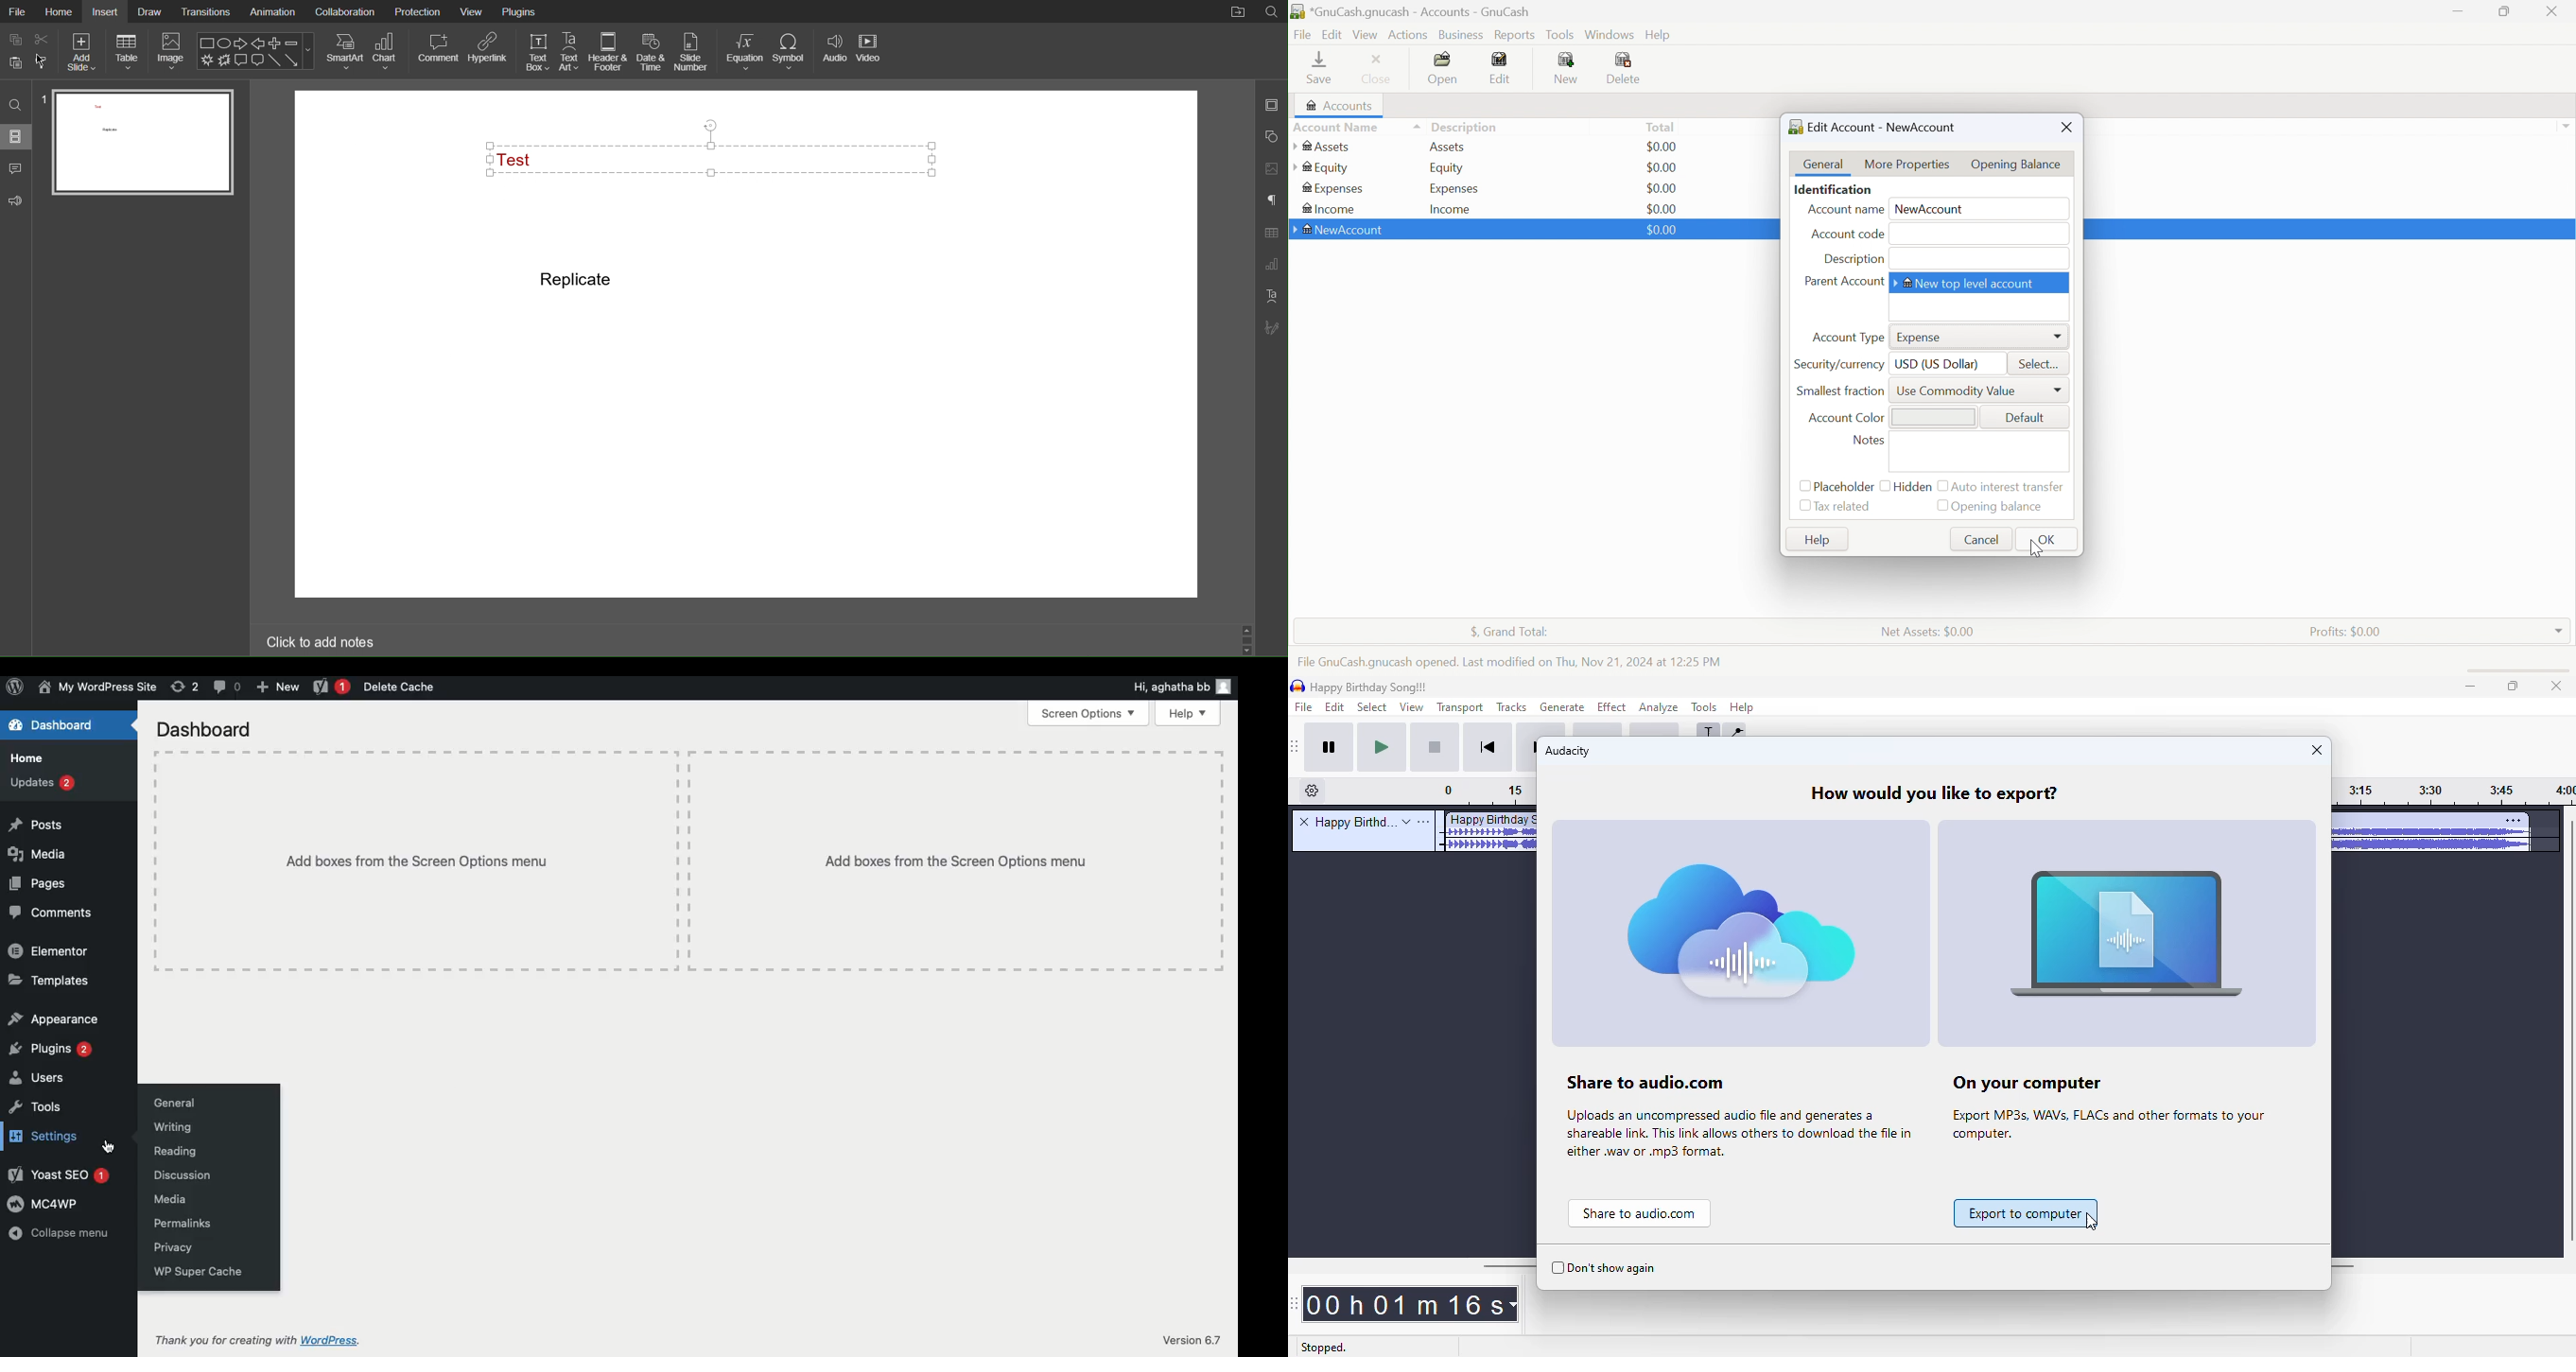 Image resolution: width=2576 pixels, height=1372 pixels. Describe the element at coordinates (1334, 189) in the screenshot. I see `Expenses` at that location.